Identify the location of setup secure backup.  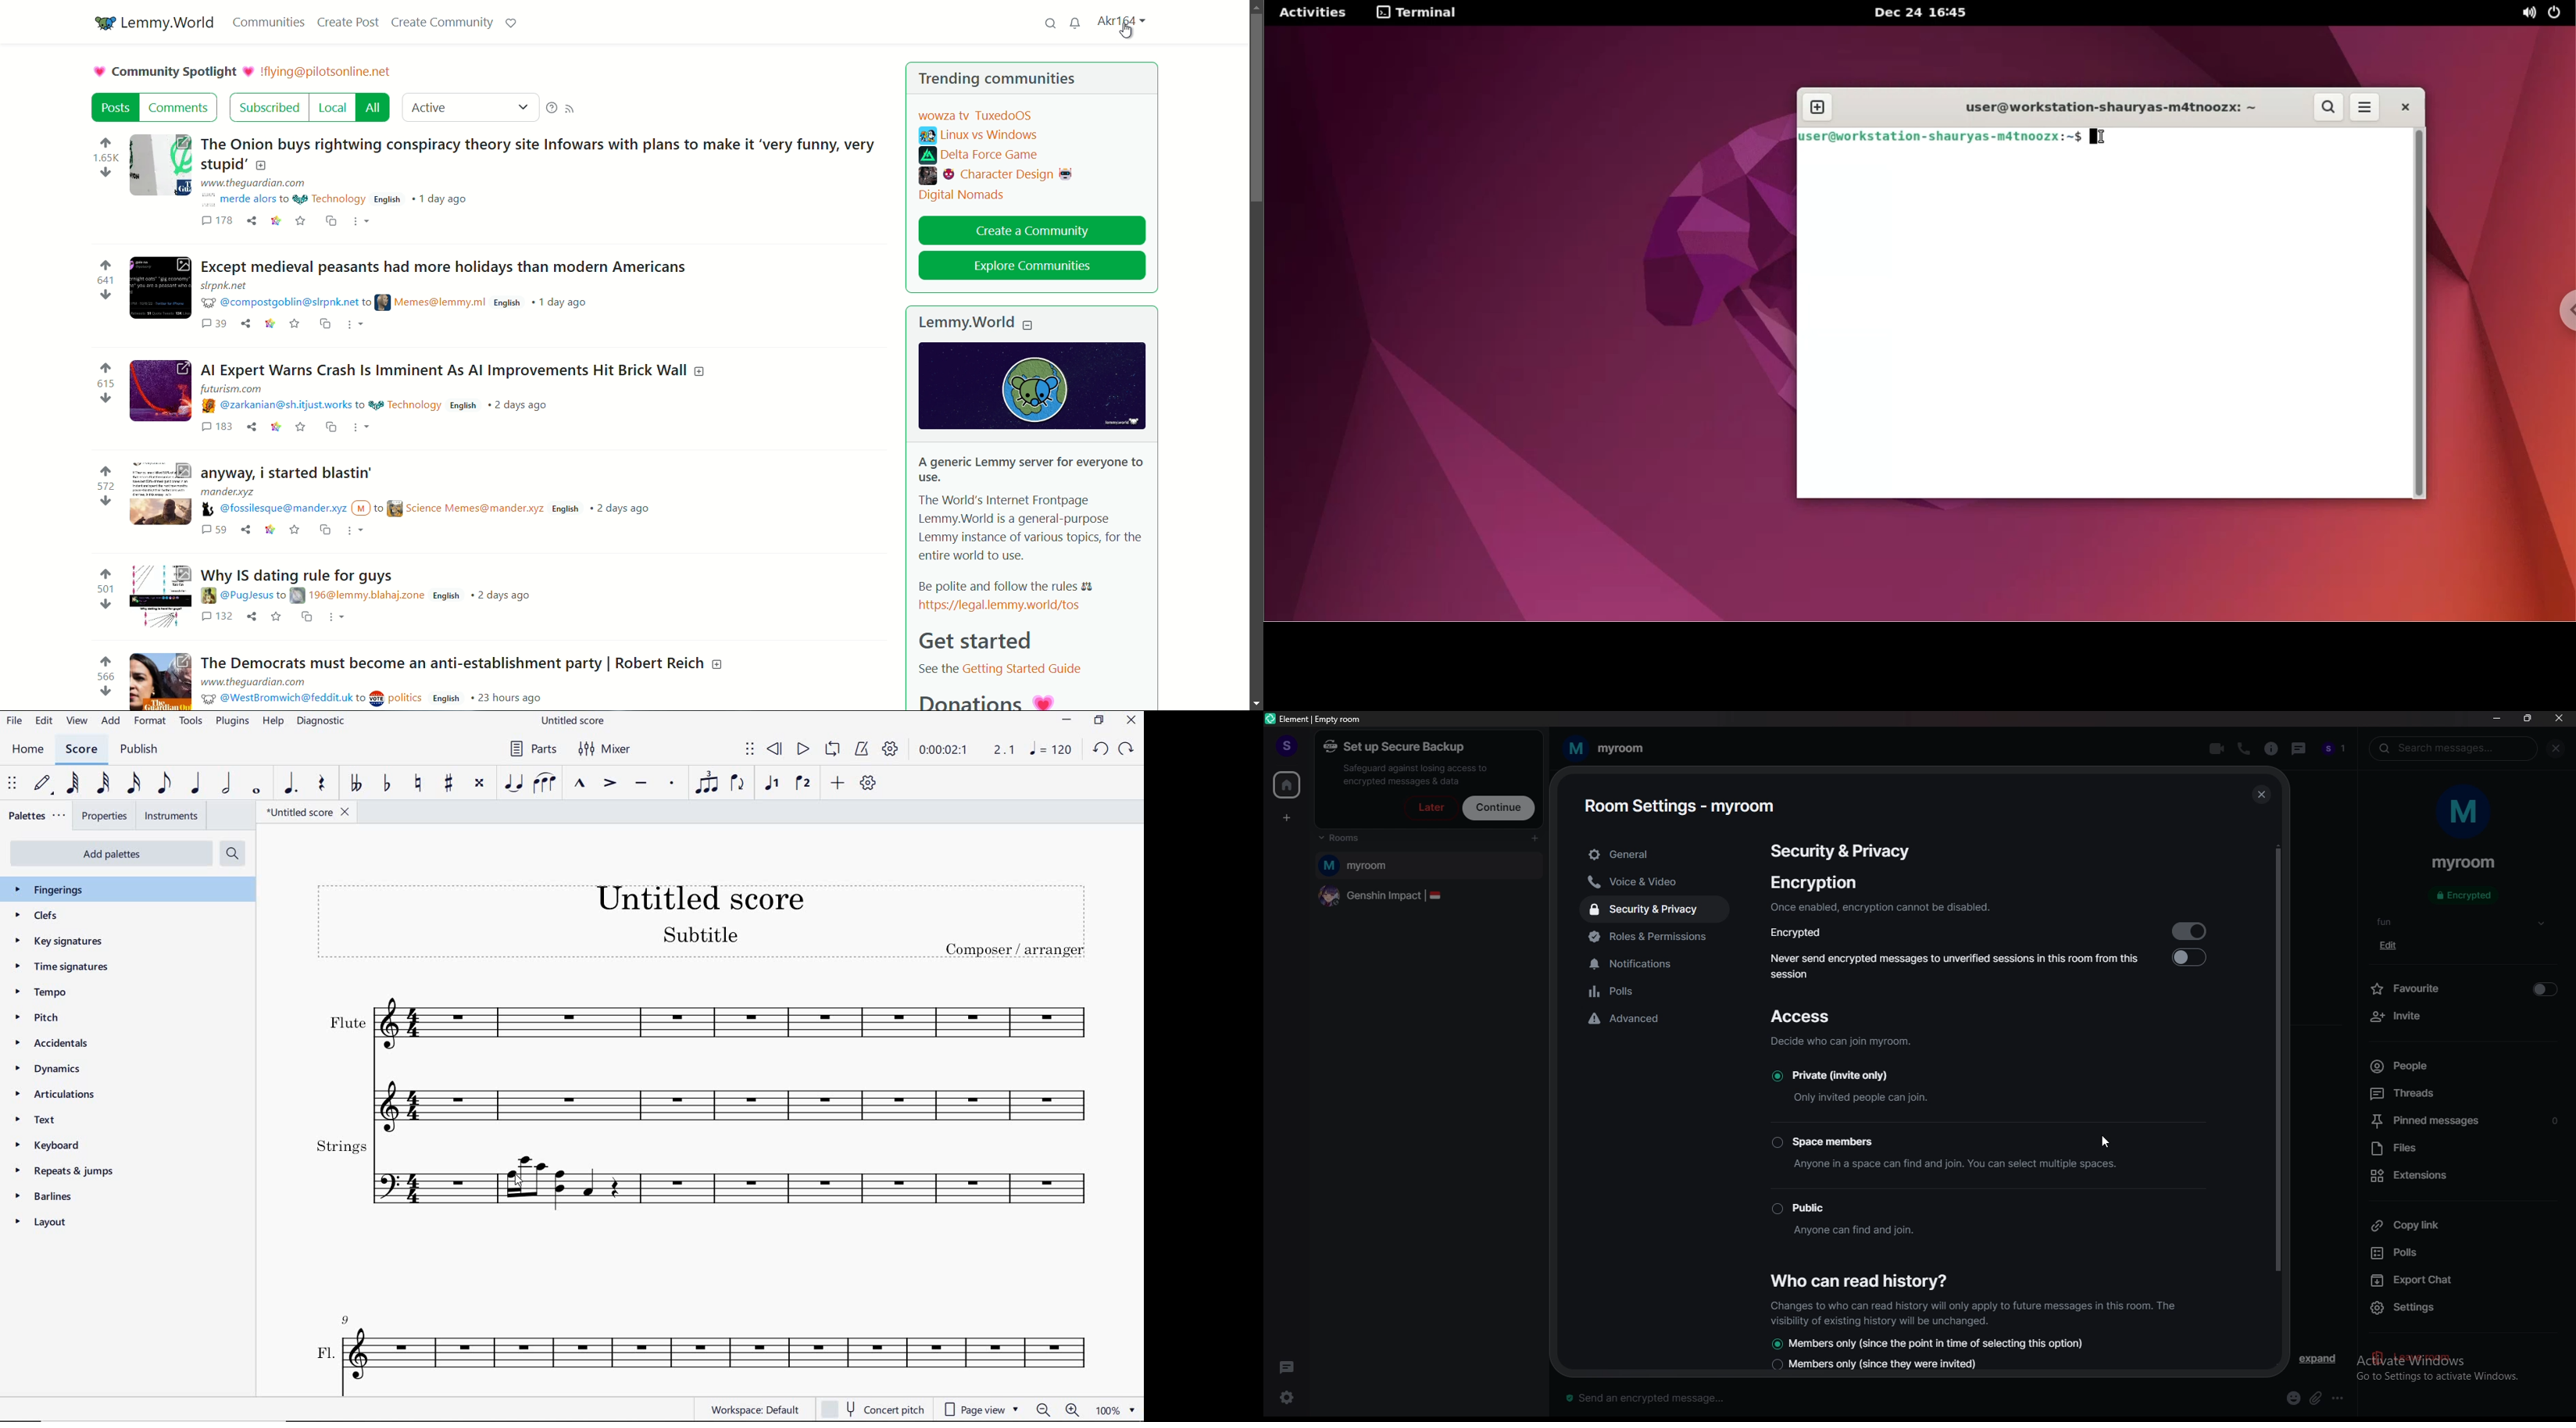
(1397, 747).